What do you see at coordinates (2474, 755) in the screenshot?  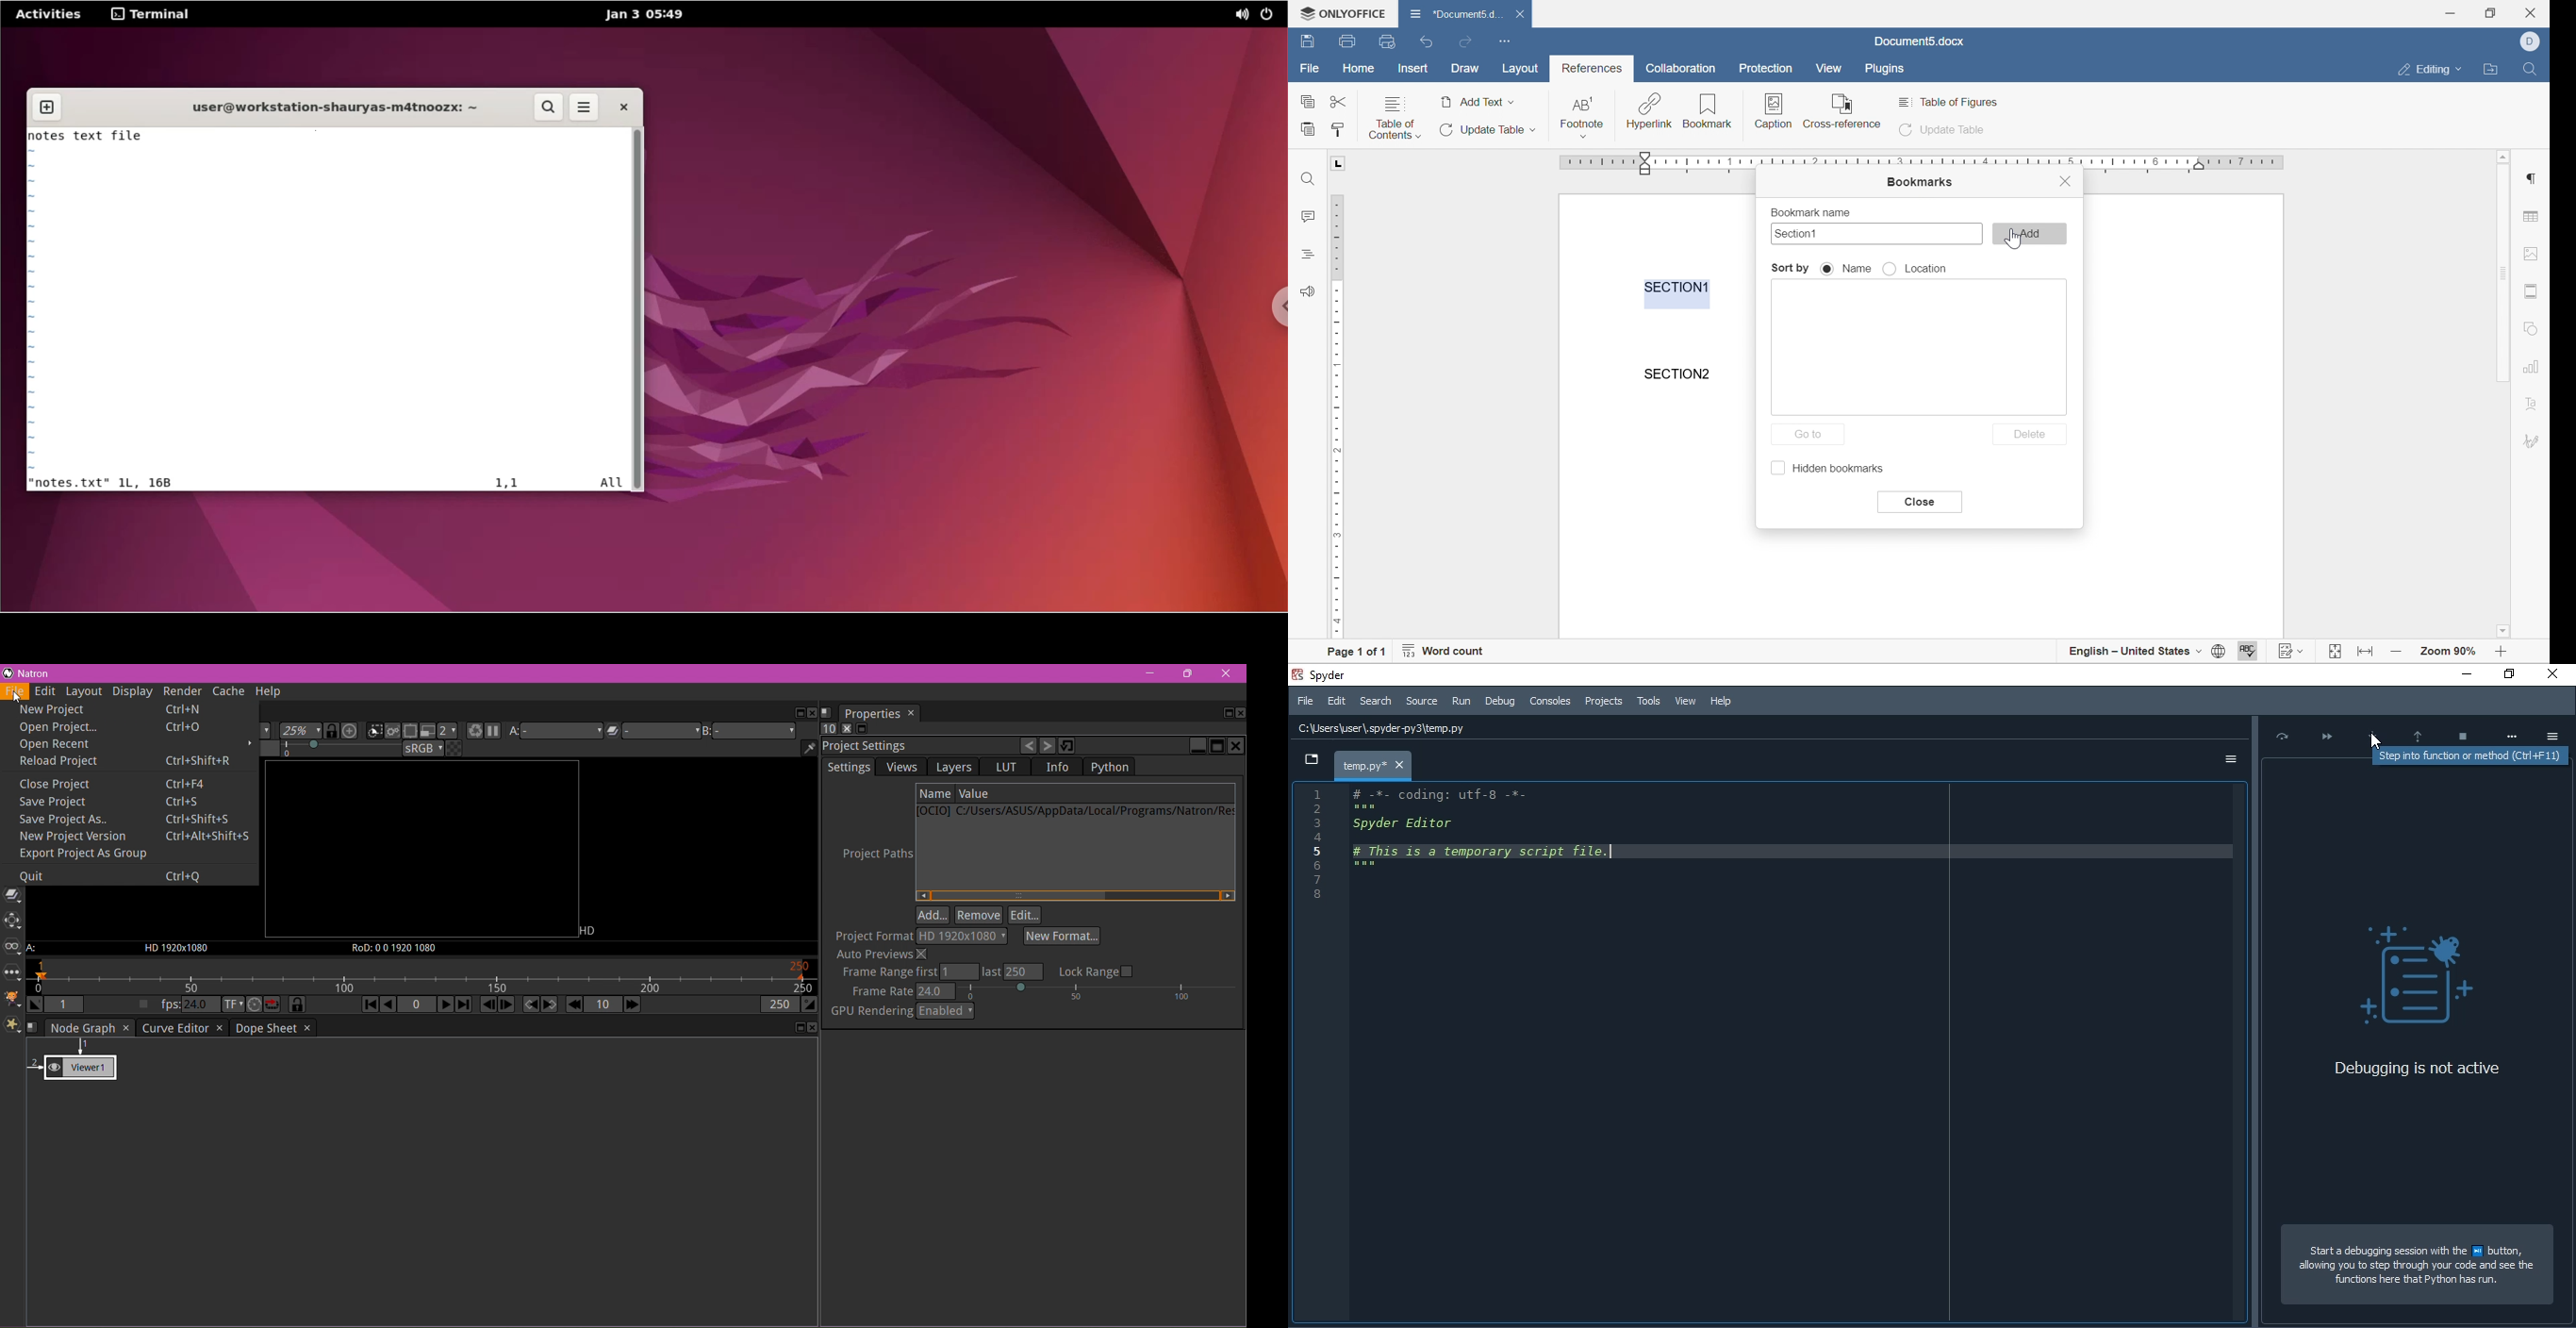 I see `Step nto function or method (Ctrl +11)` at bounding box center [2474, 755].